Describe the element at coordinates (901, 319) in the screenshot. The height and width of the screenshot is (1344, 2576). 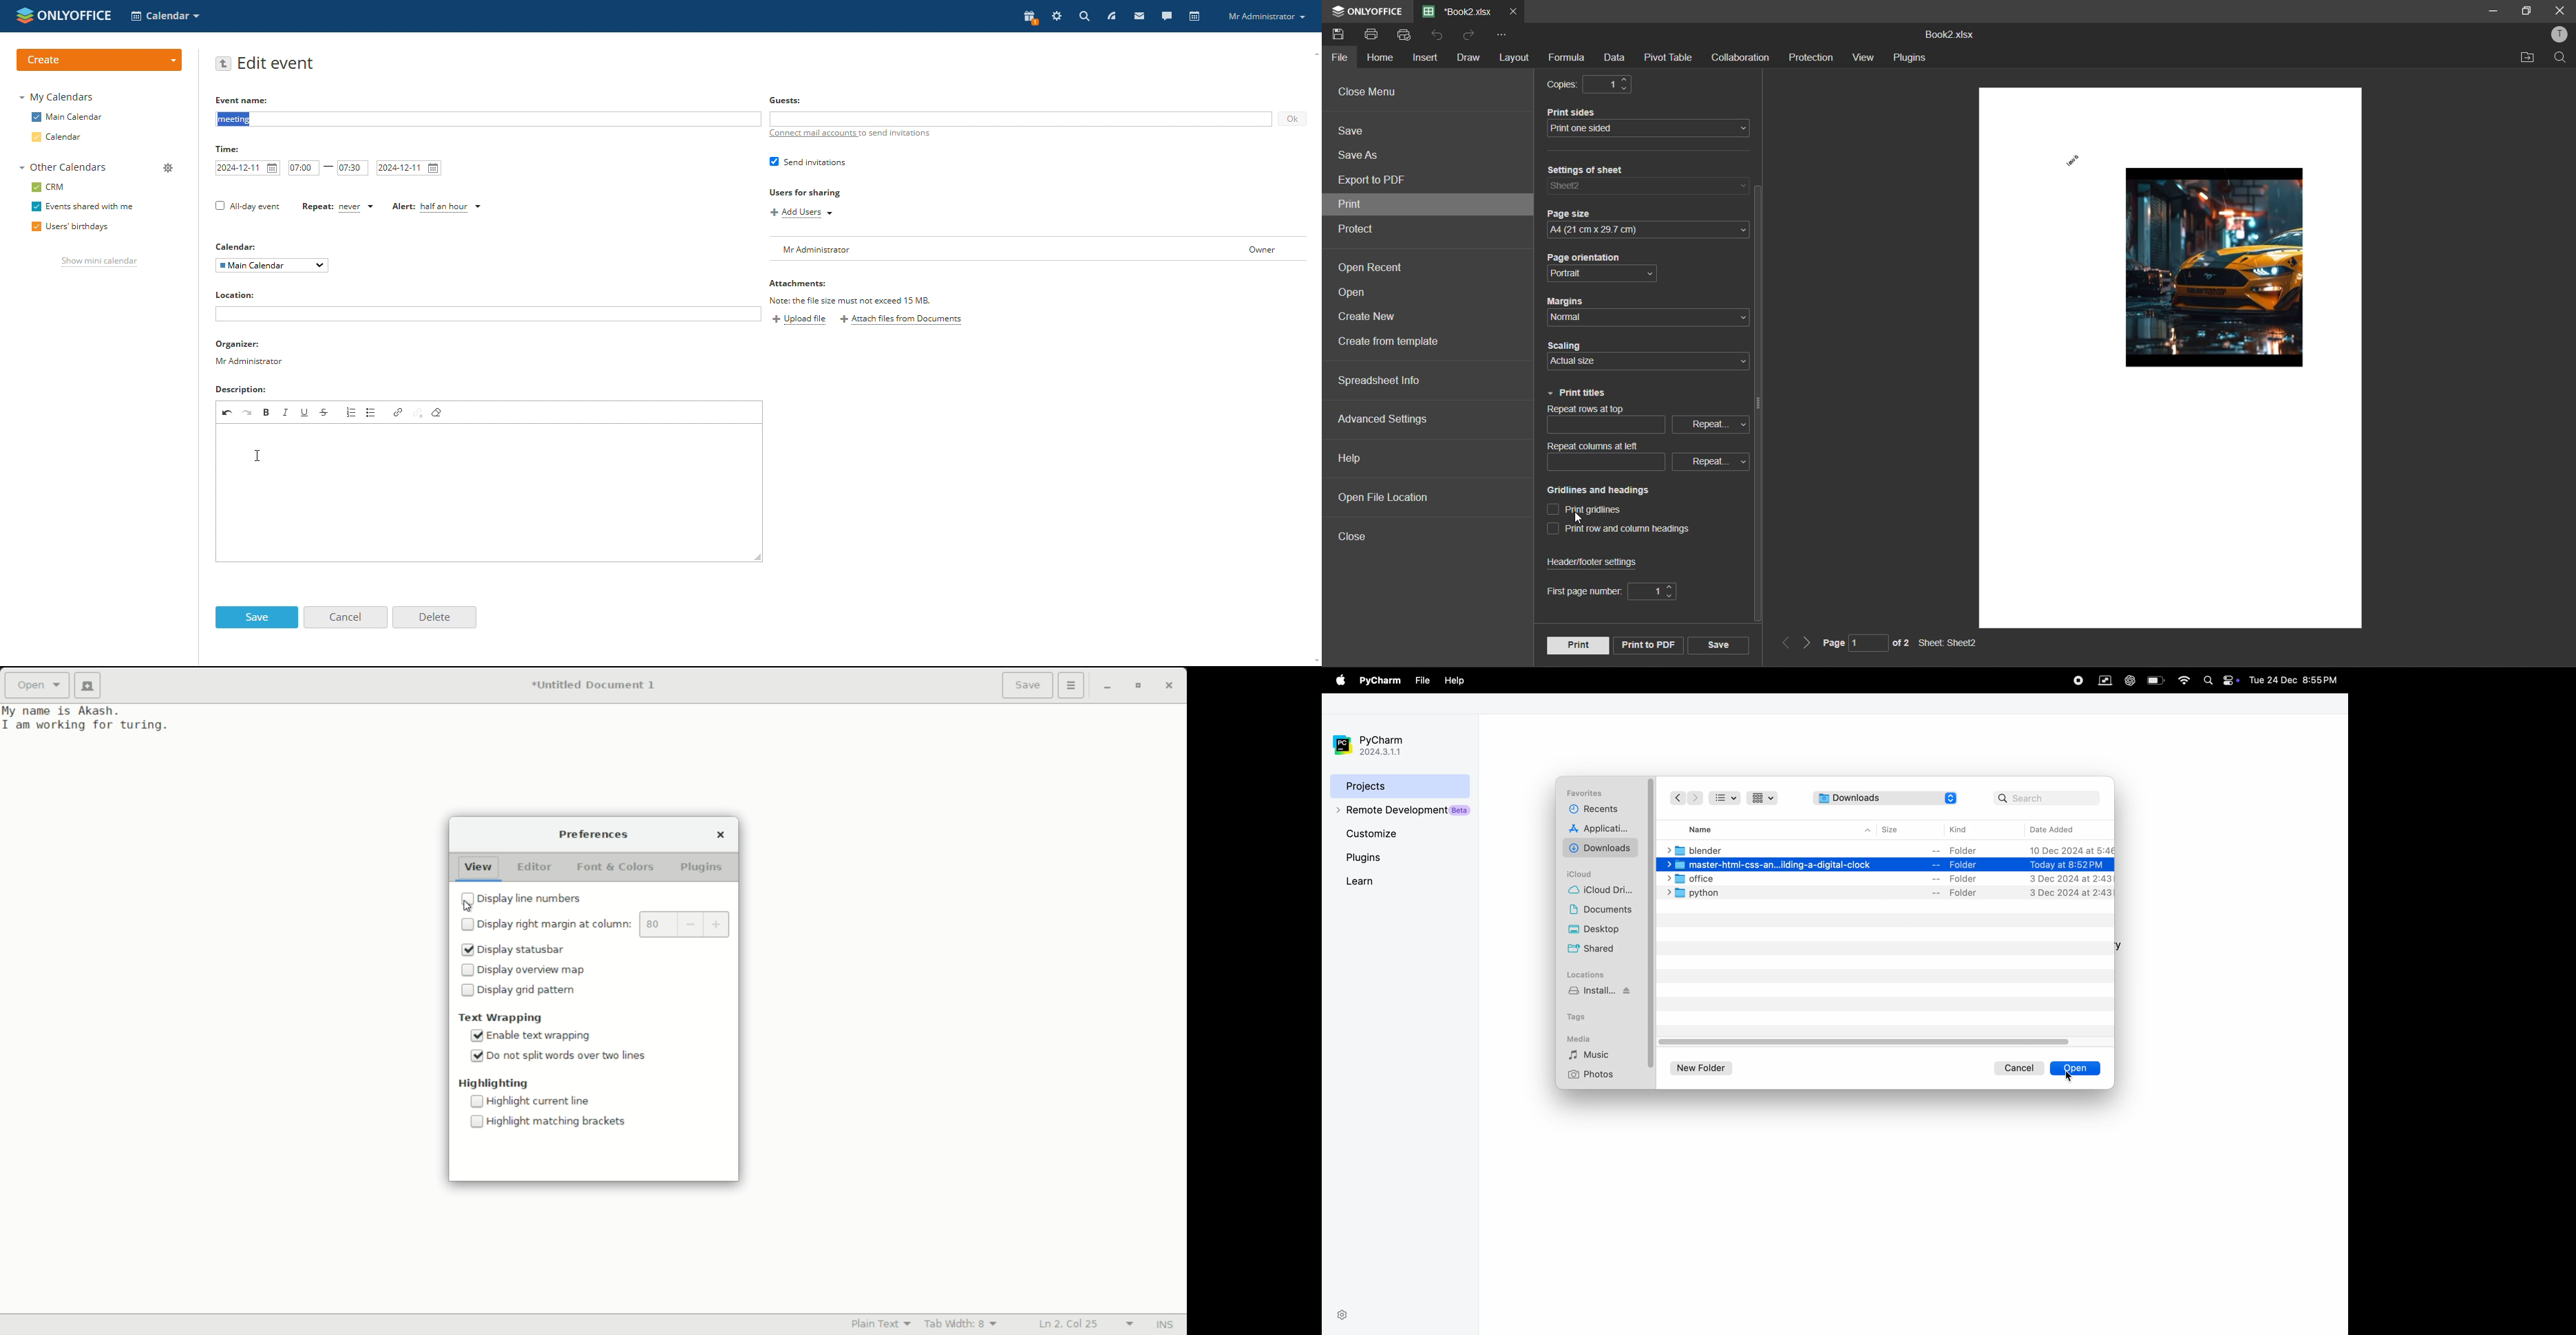
I see `attach files from documents` at that location.